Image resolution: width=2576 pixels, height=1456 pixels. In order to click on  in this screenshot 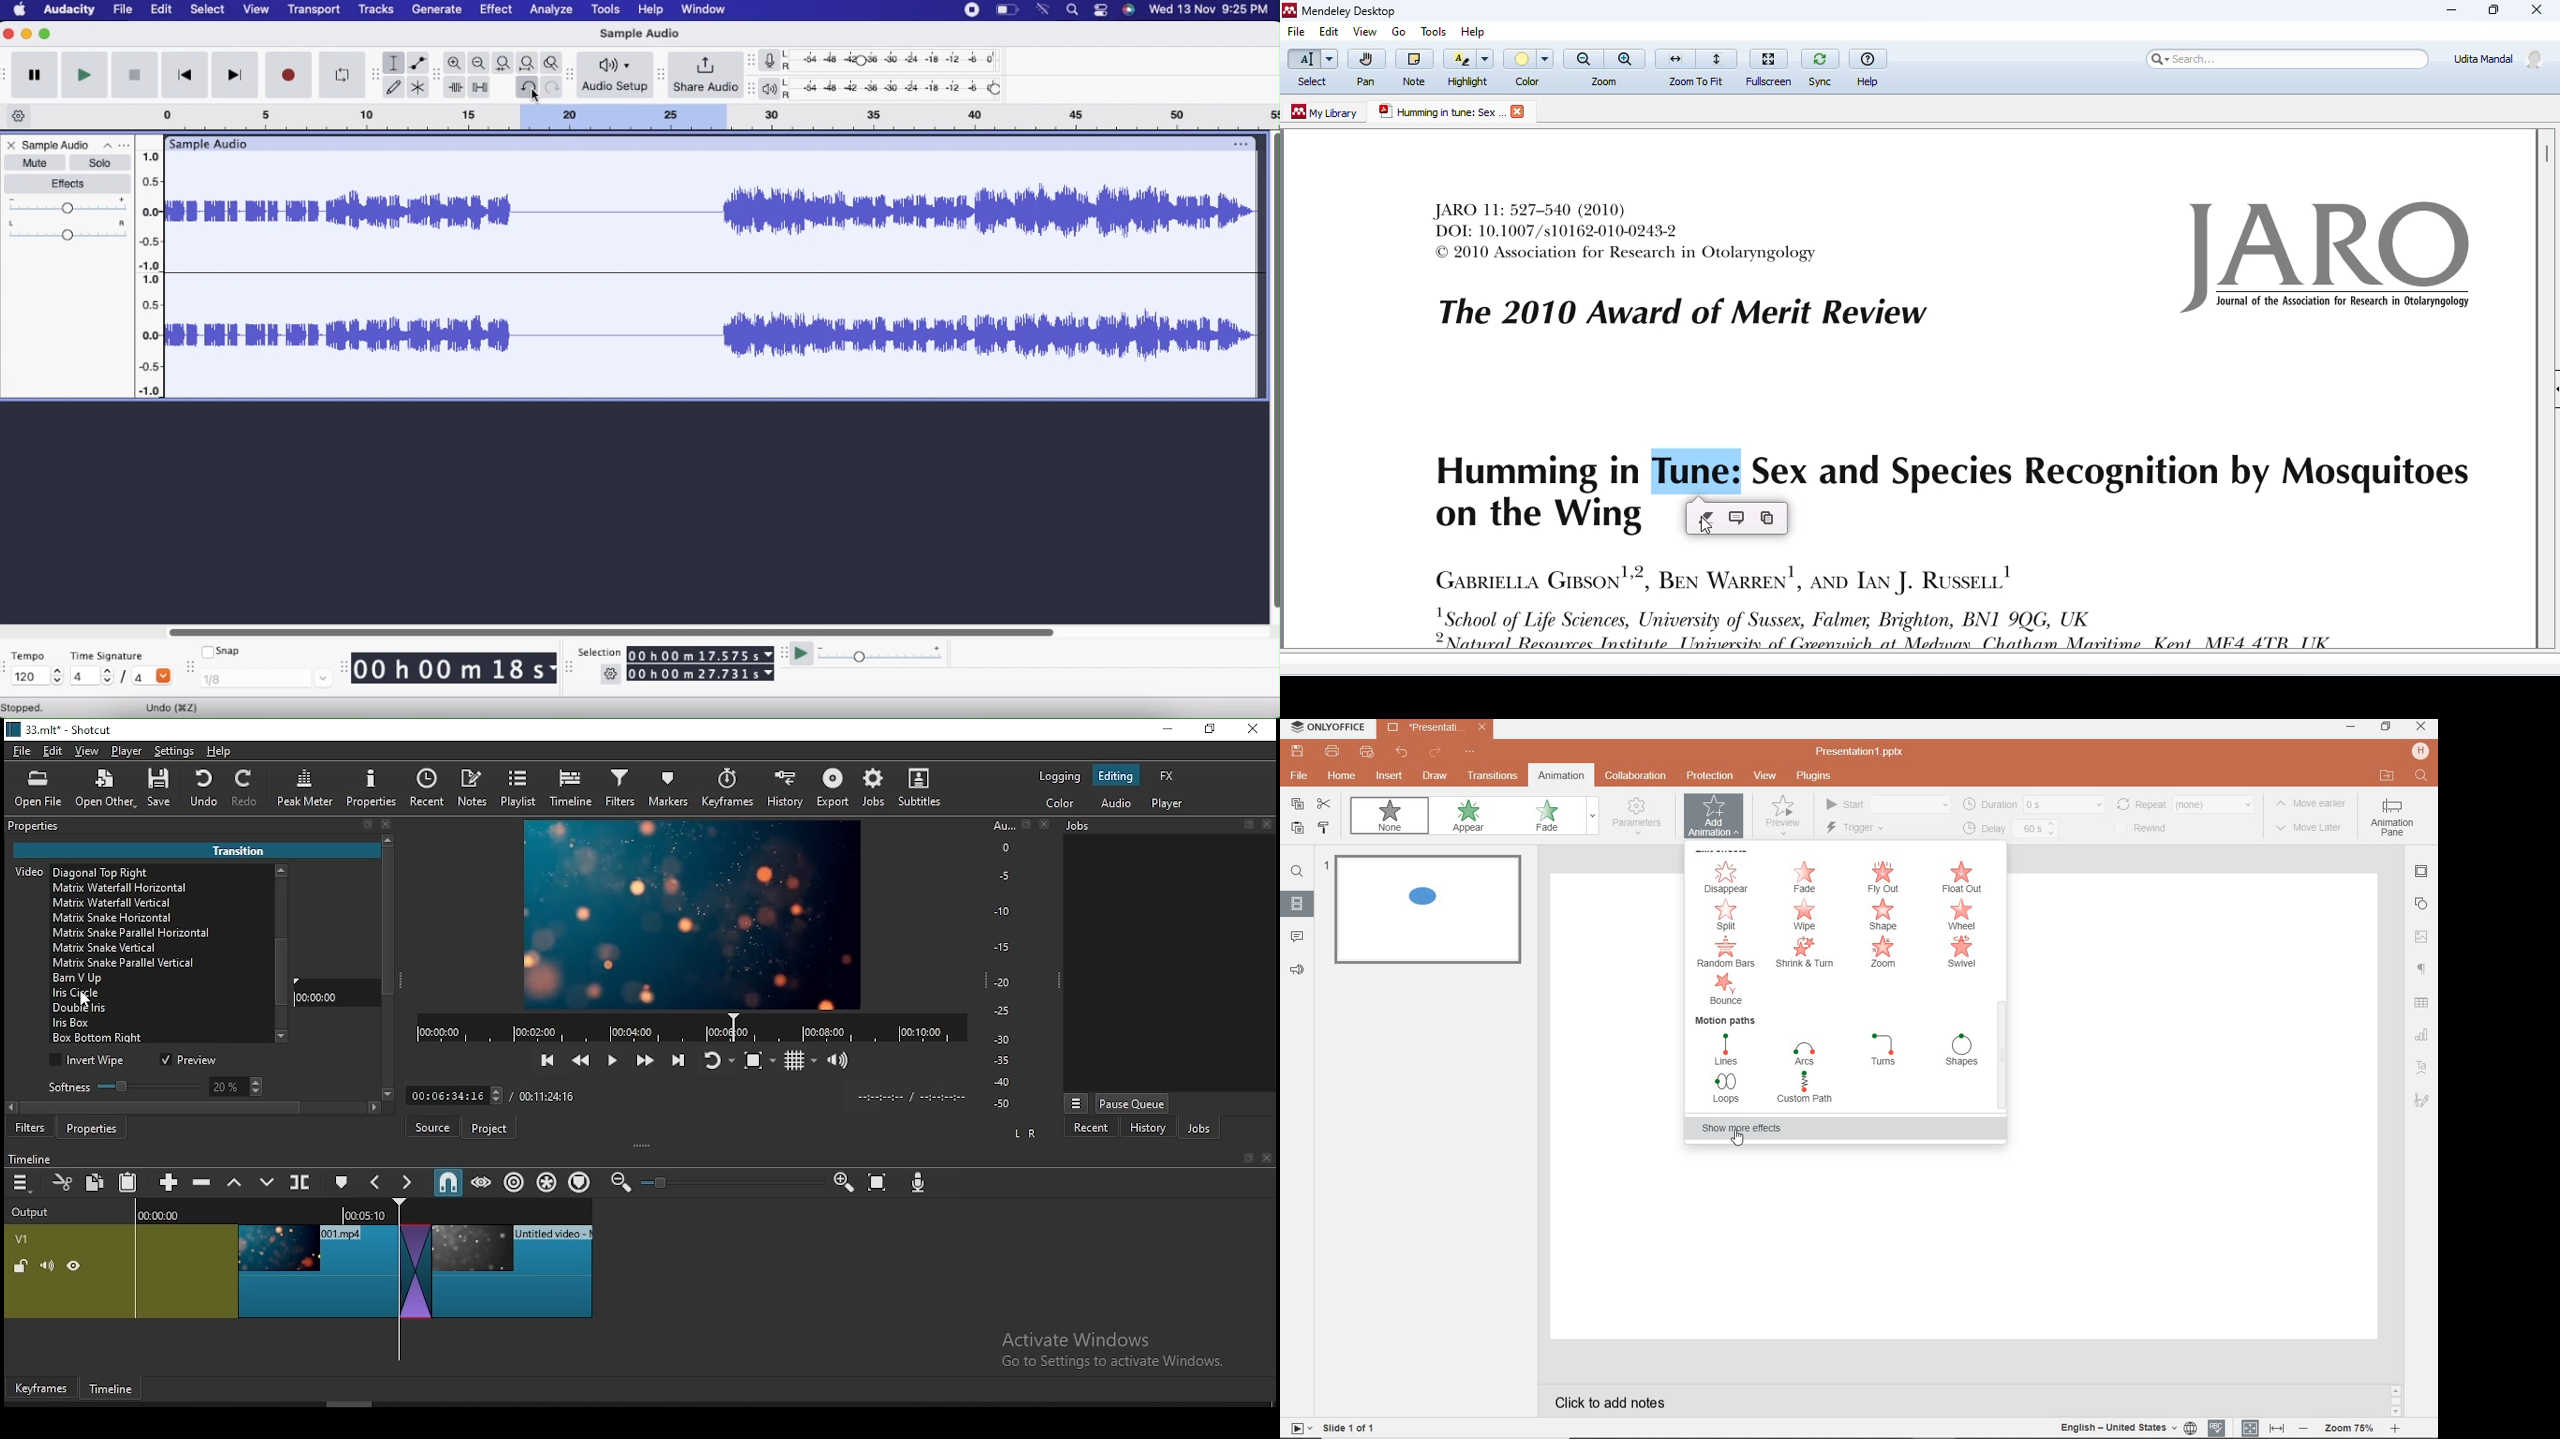, I will do `click(680, 1094)`.